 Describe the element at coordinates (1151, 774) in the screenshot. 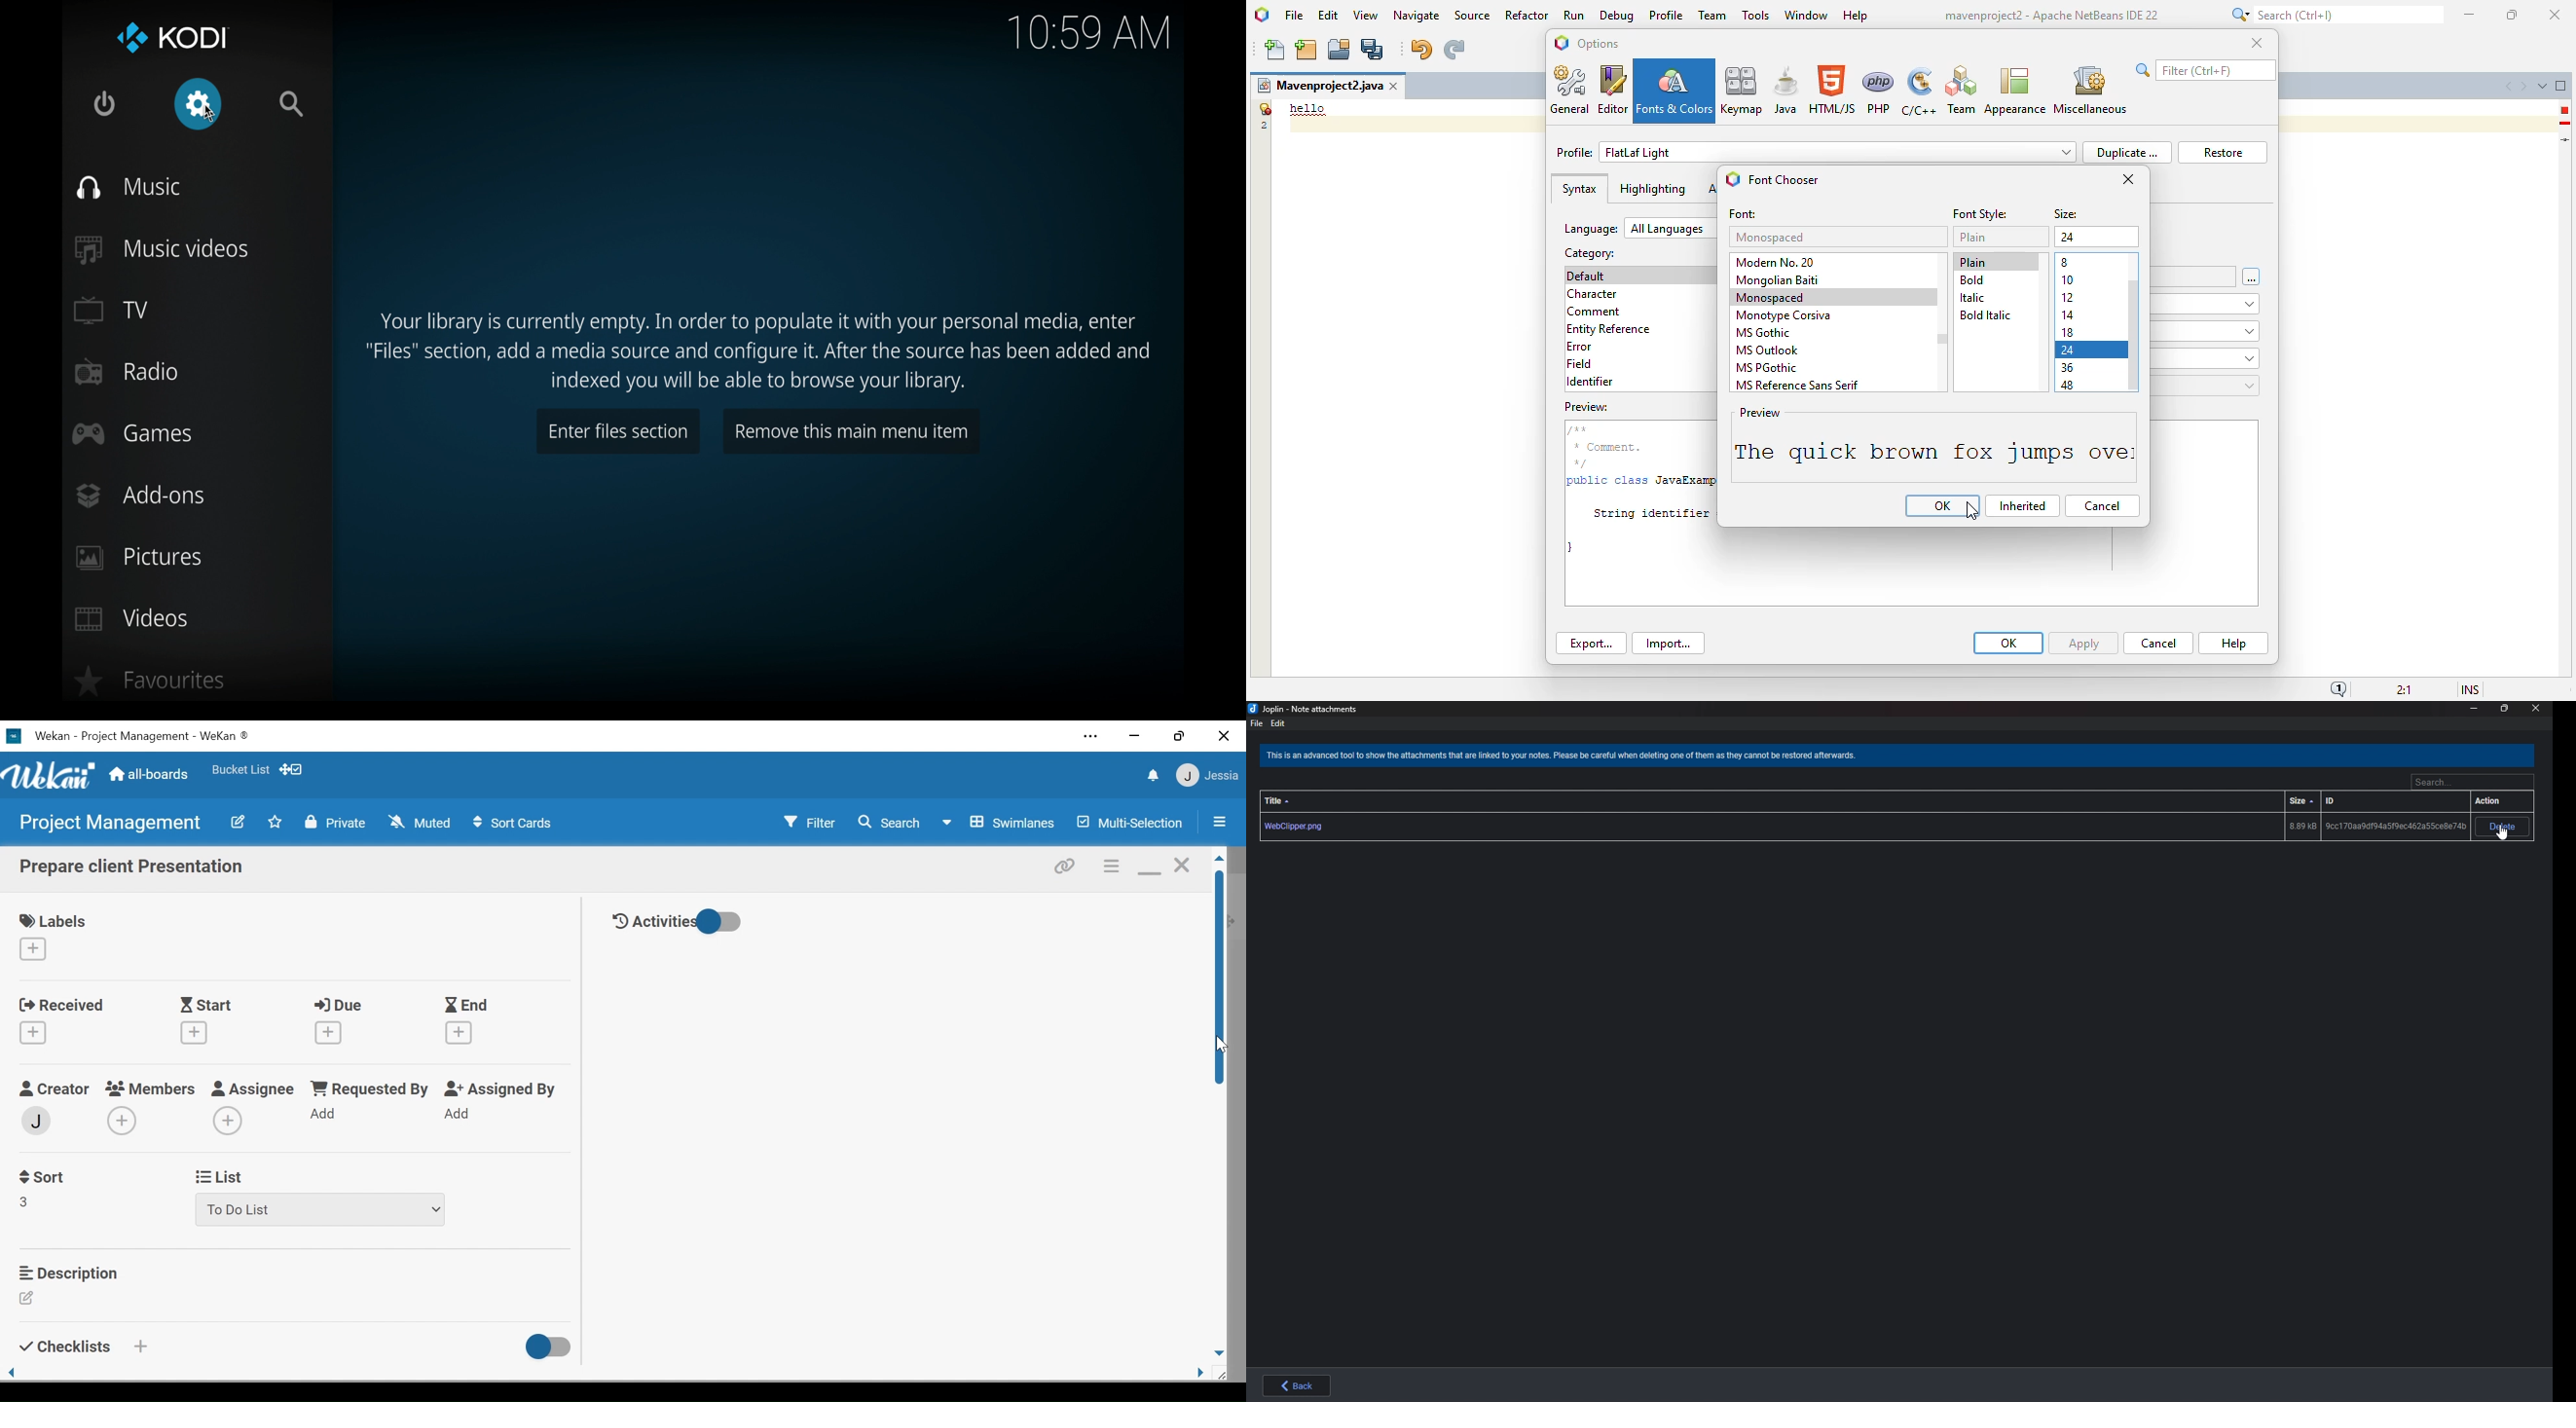

I see `notifications` at that location.